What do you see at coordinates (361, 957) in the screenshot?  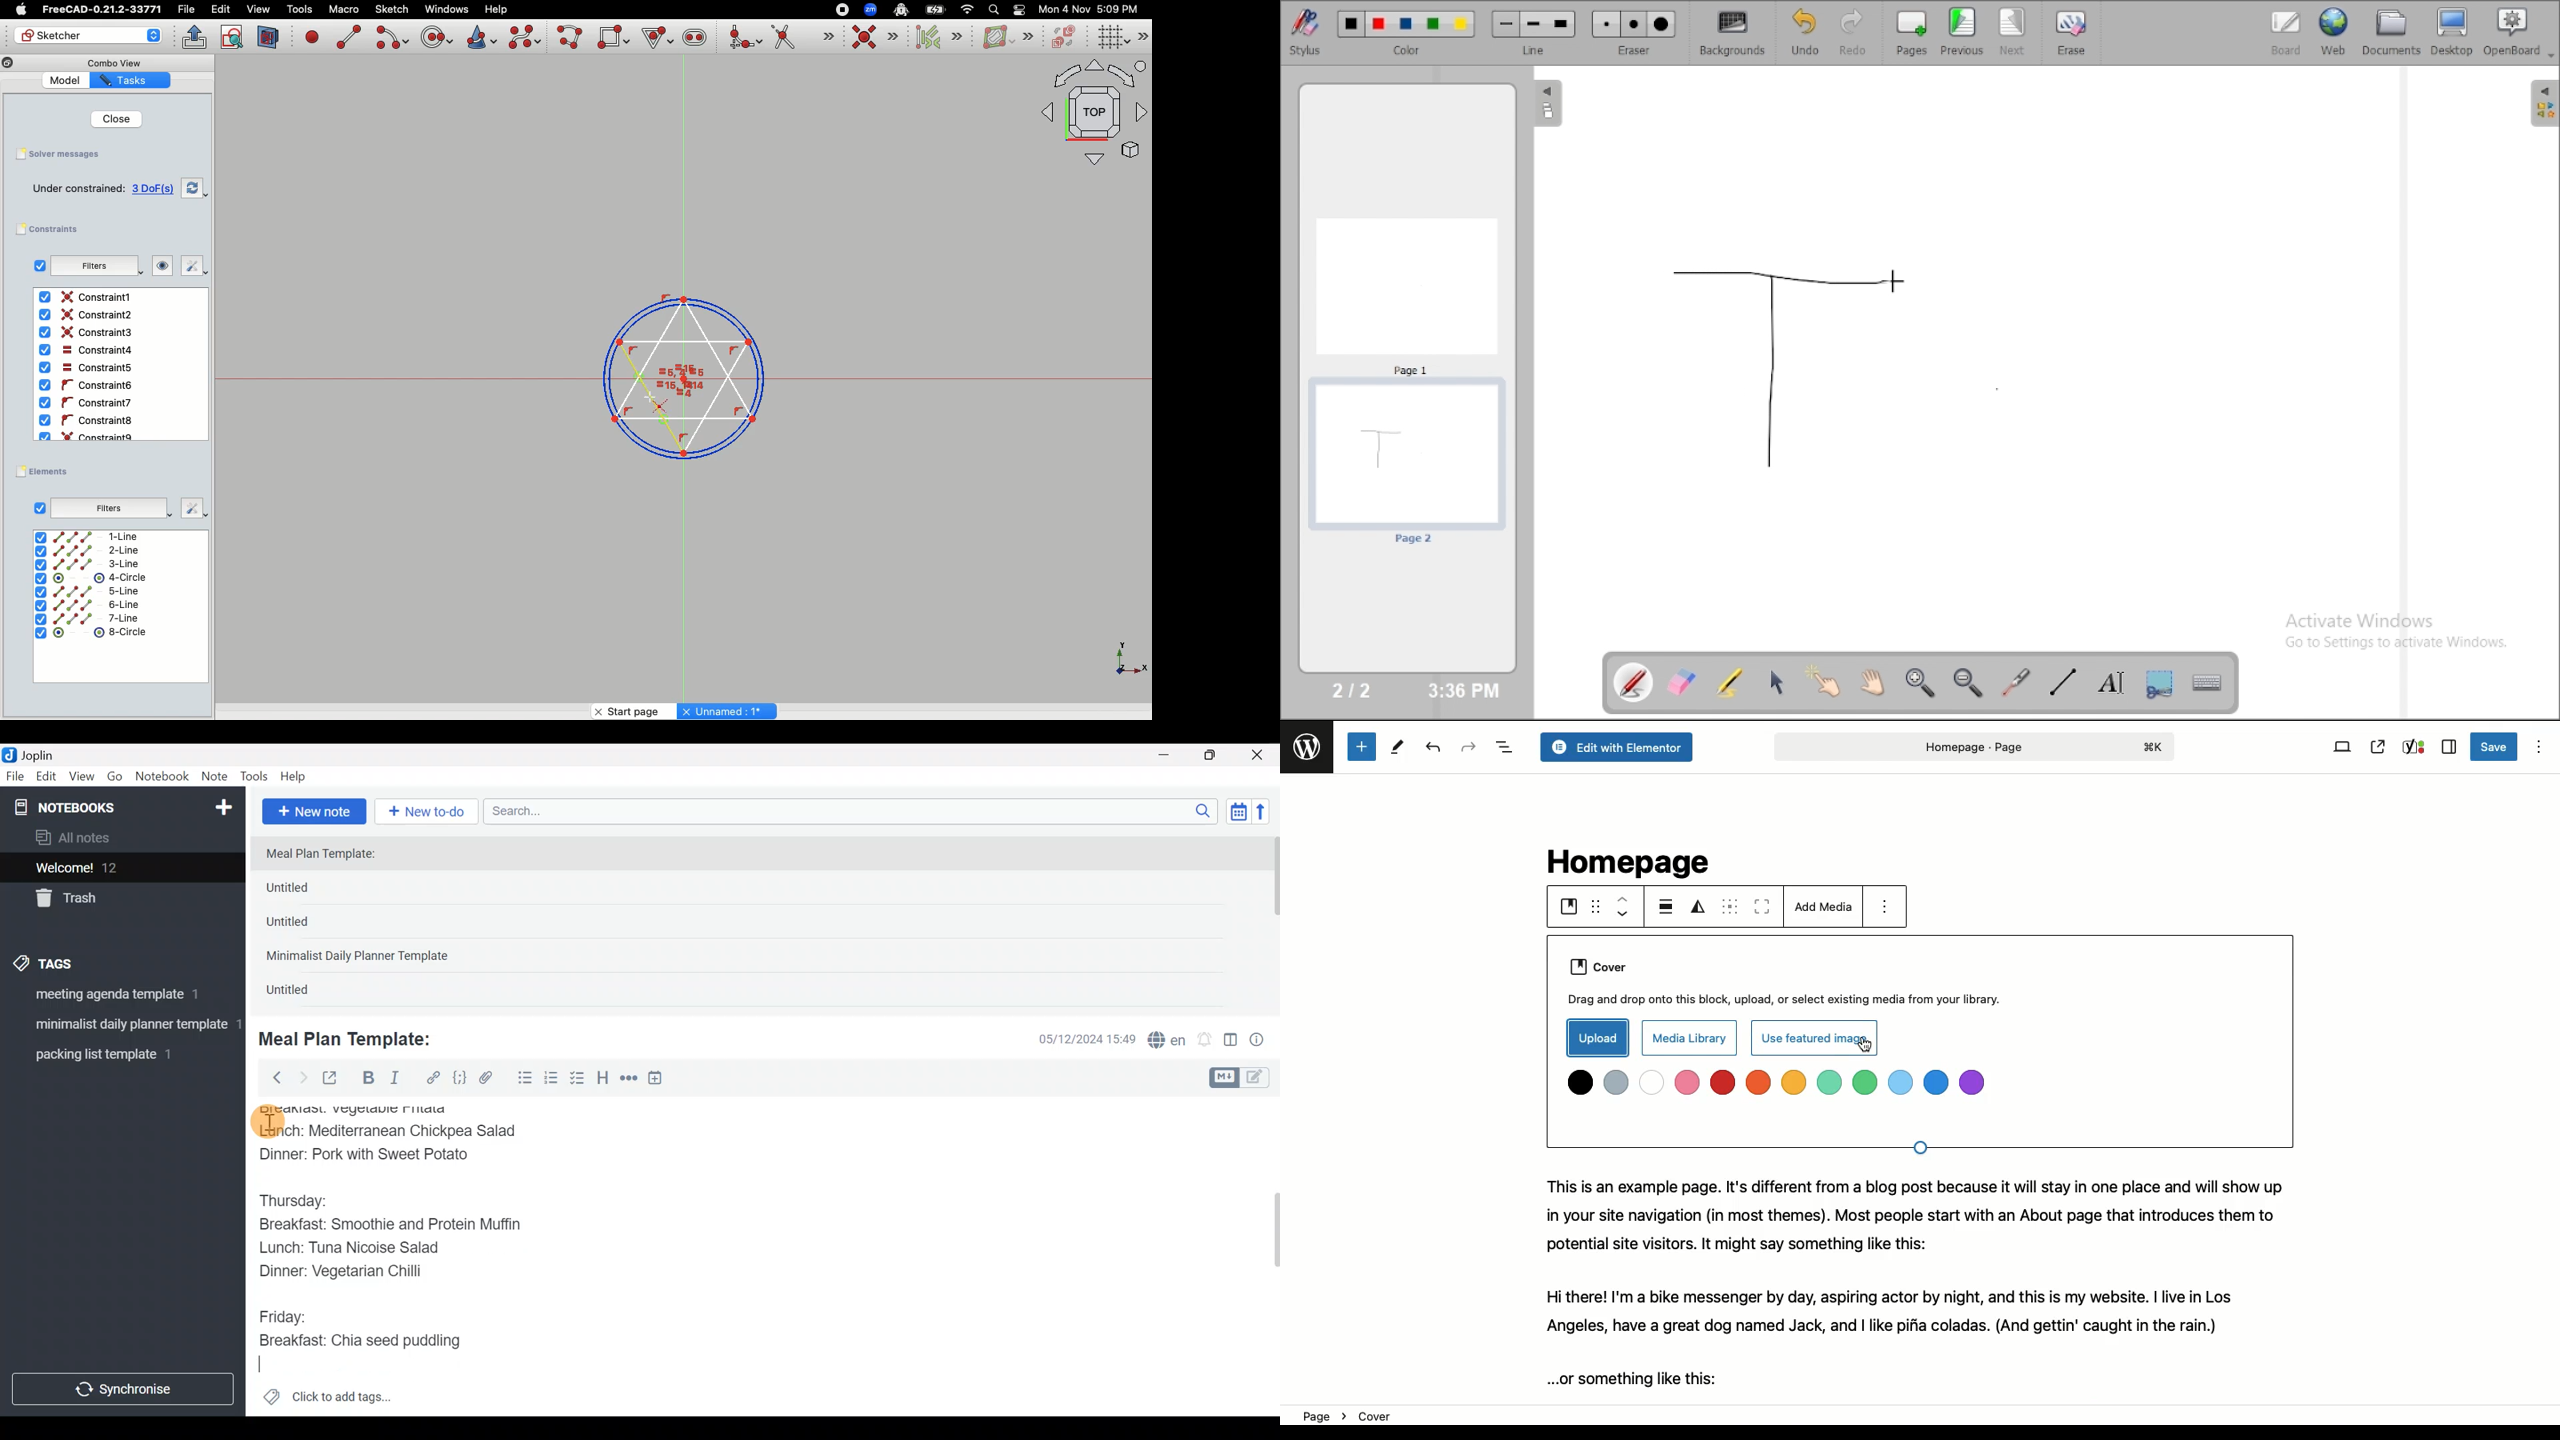 I see `Minimalist Daily Planner Template` at bounding box center [361, 957].